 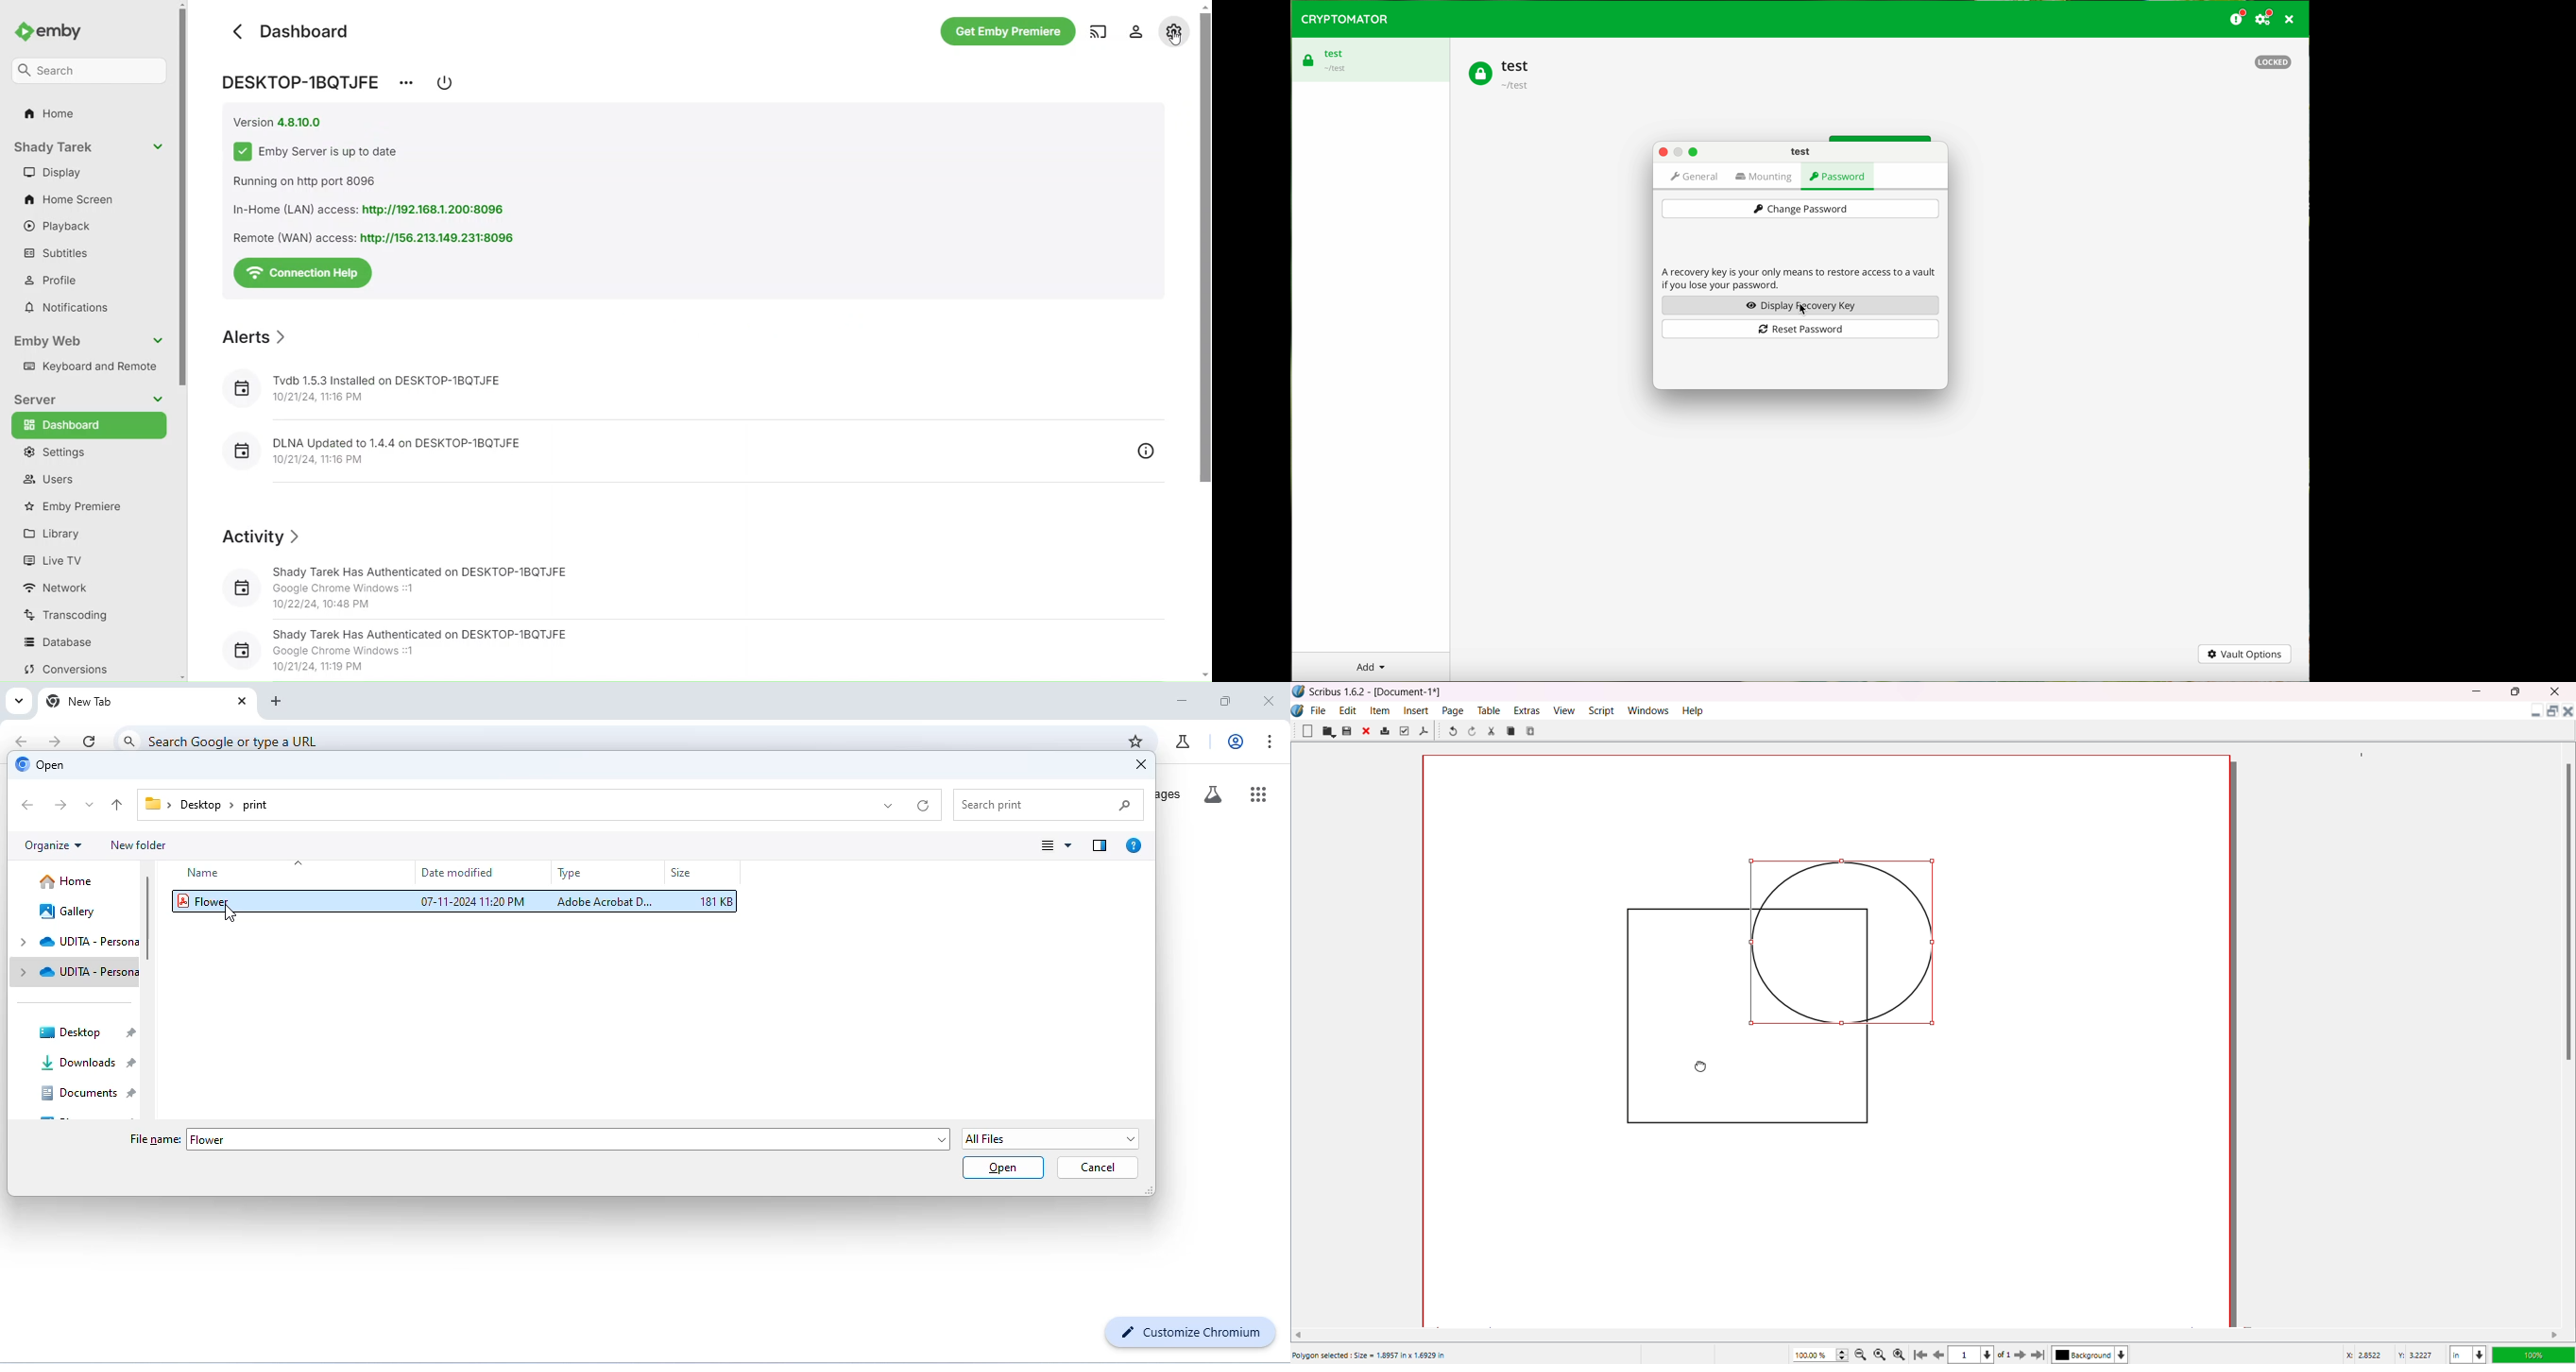 I want to click on file path, so click(x=210, y=805).